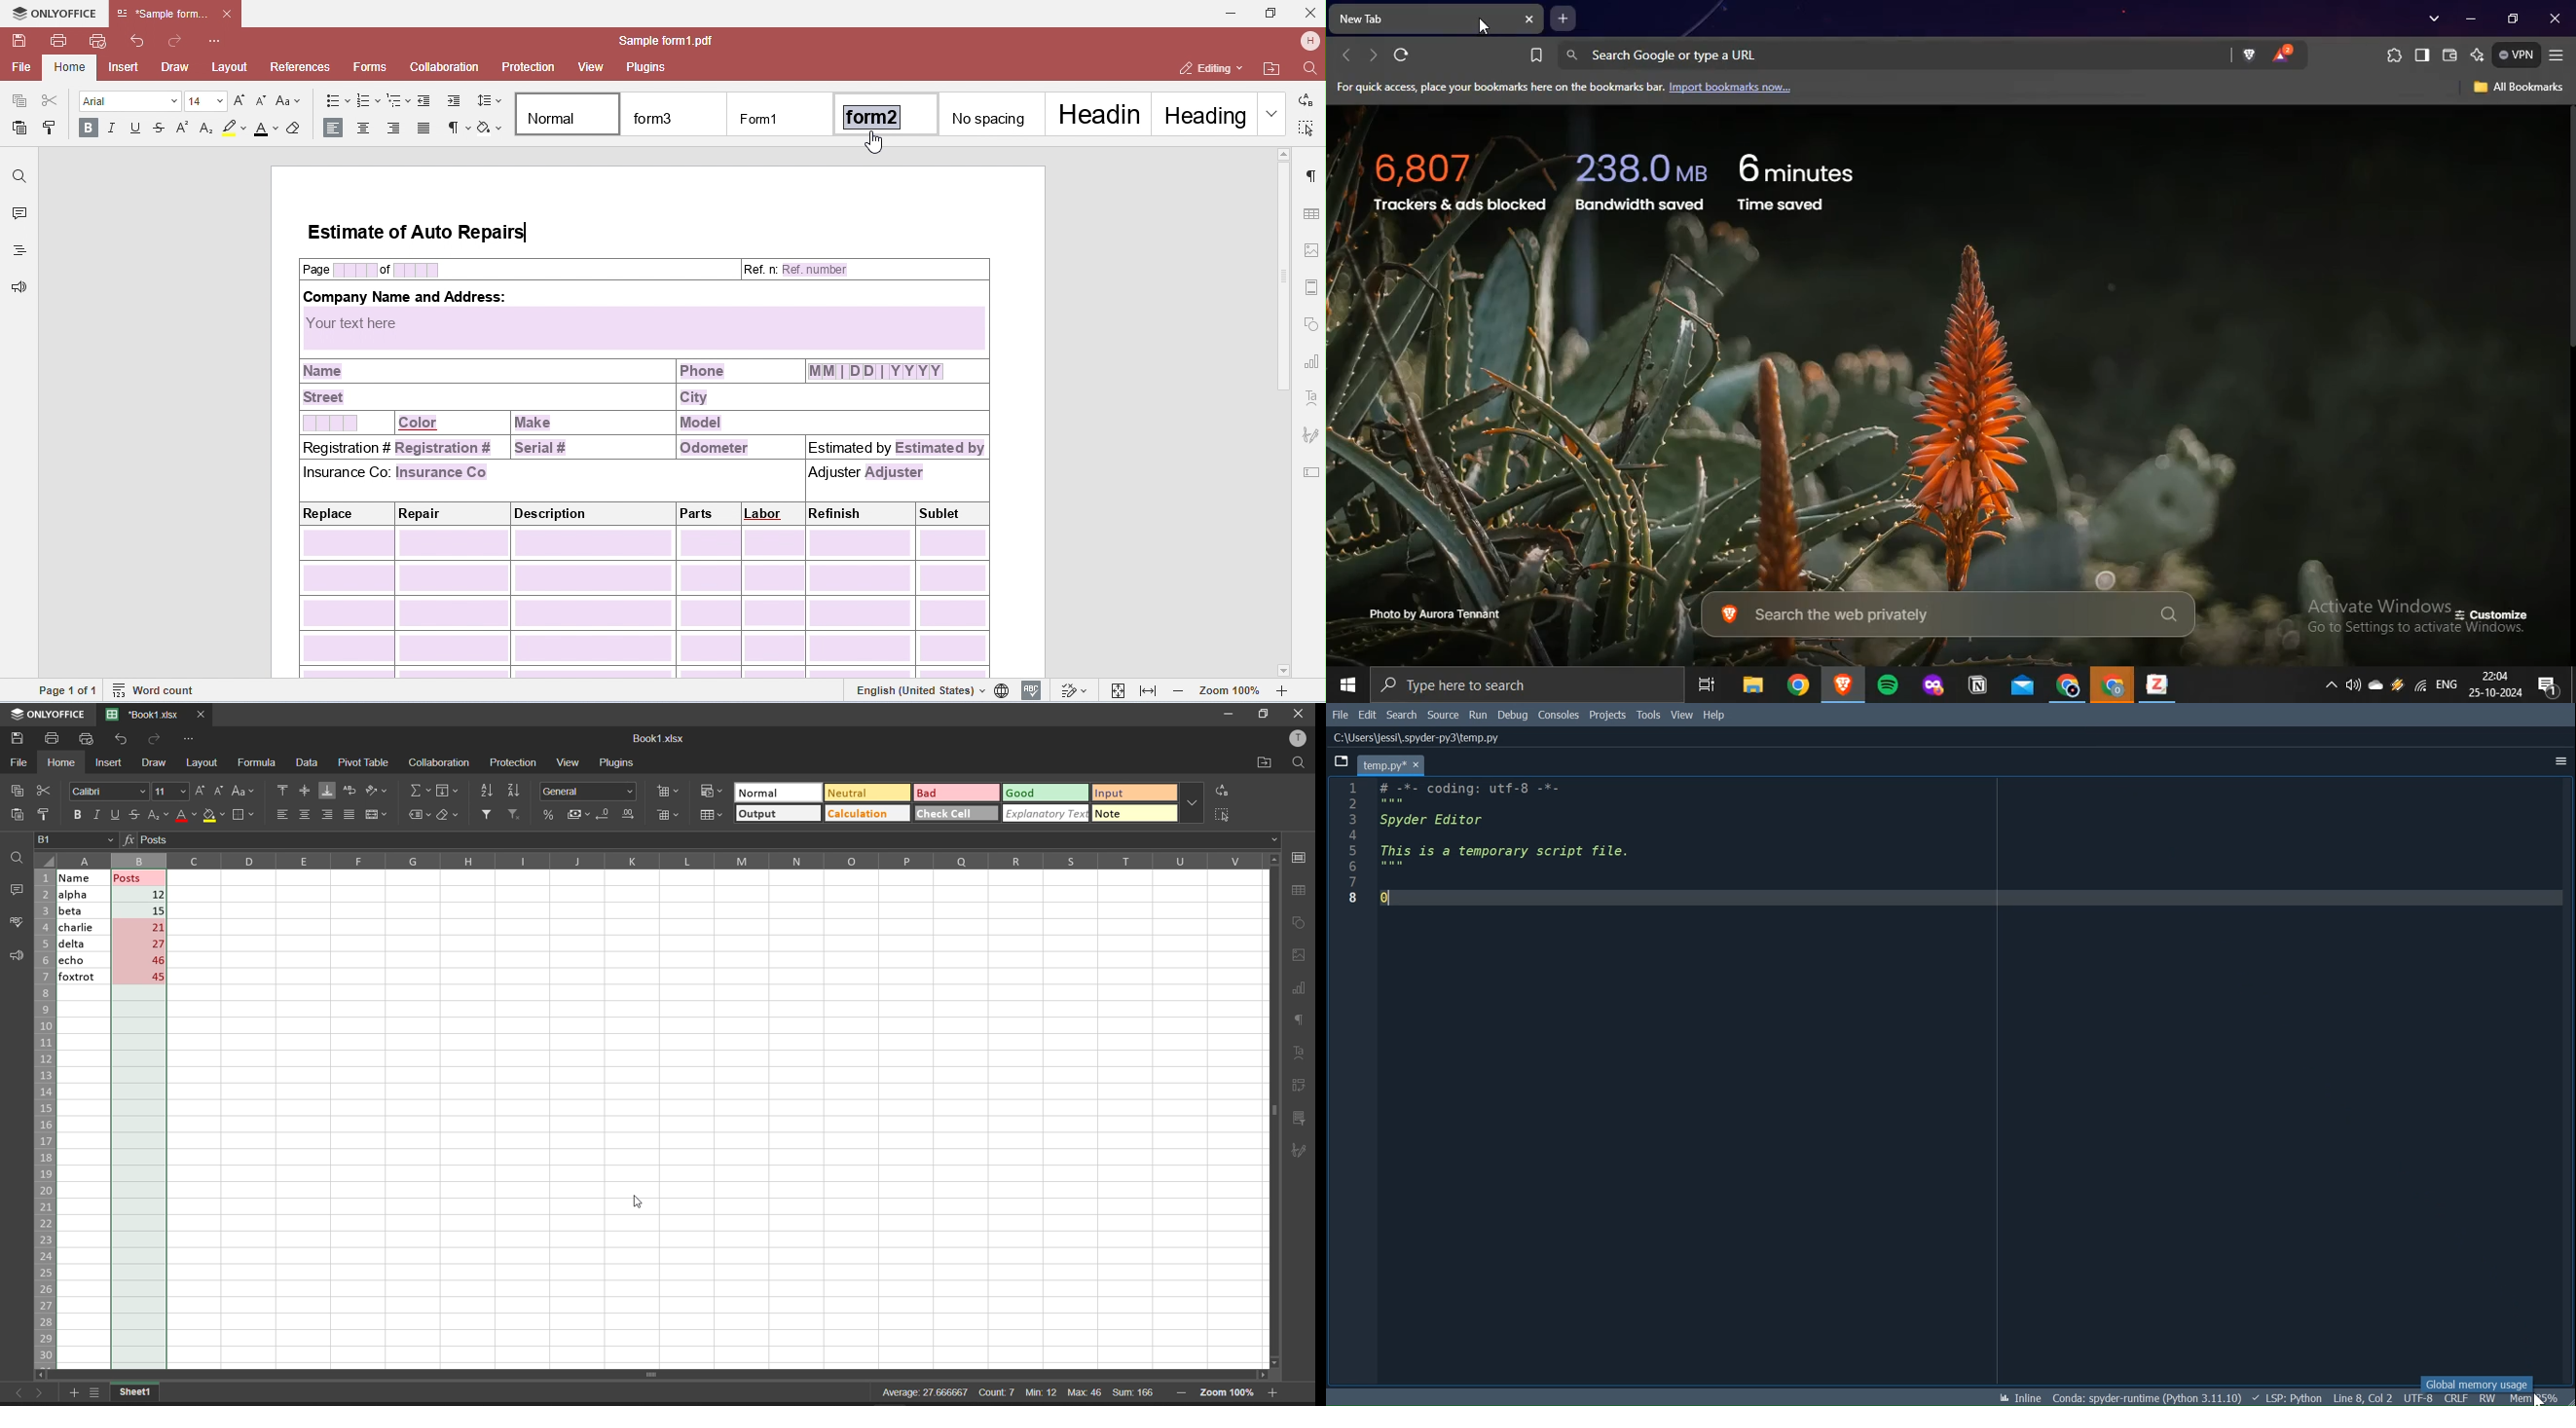  Describe the element at coordinates (670, 815) in the screenshot. I see `delete cells` at that location.